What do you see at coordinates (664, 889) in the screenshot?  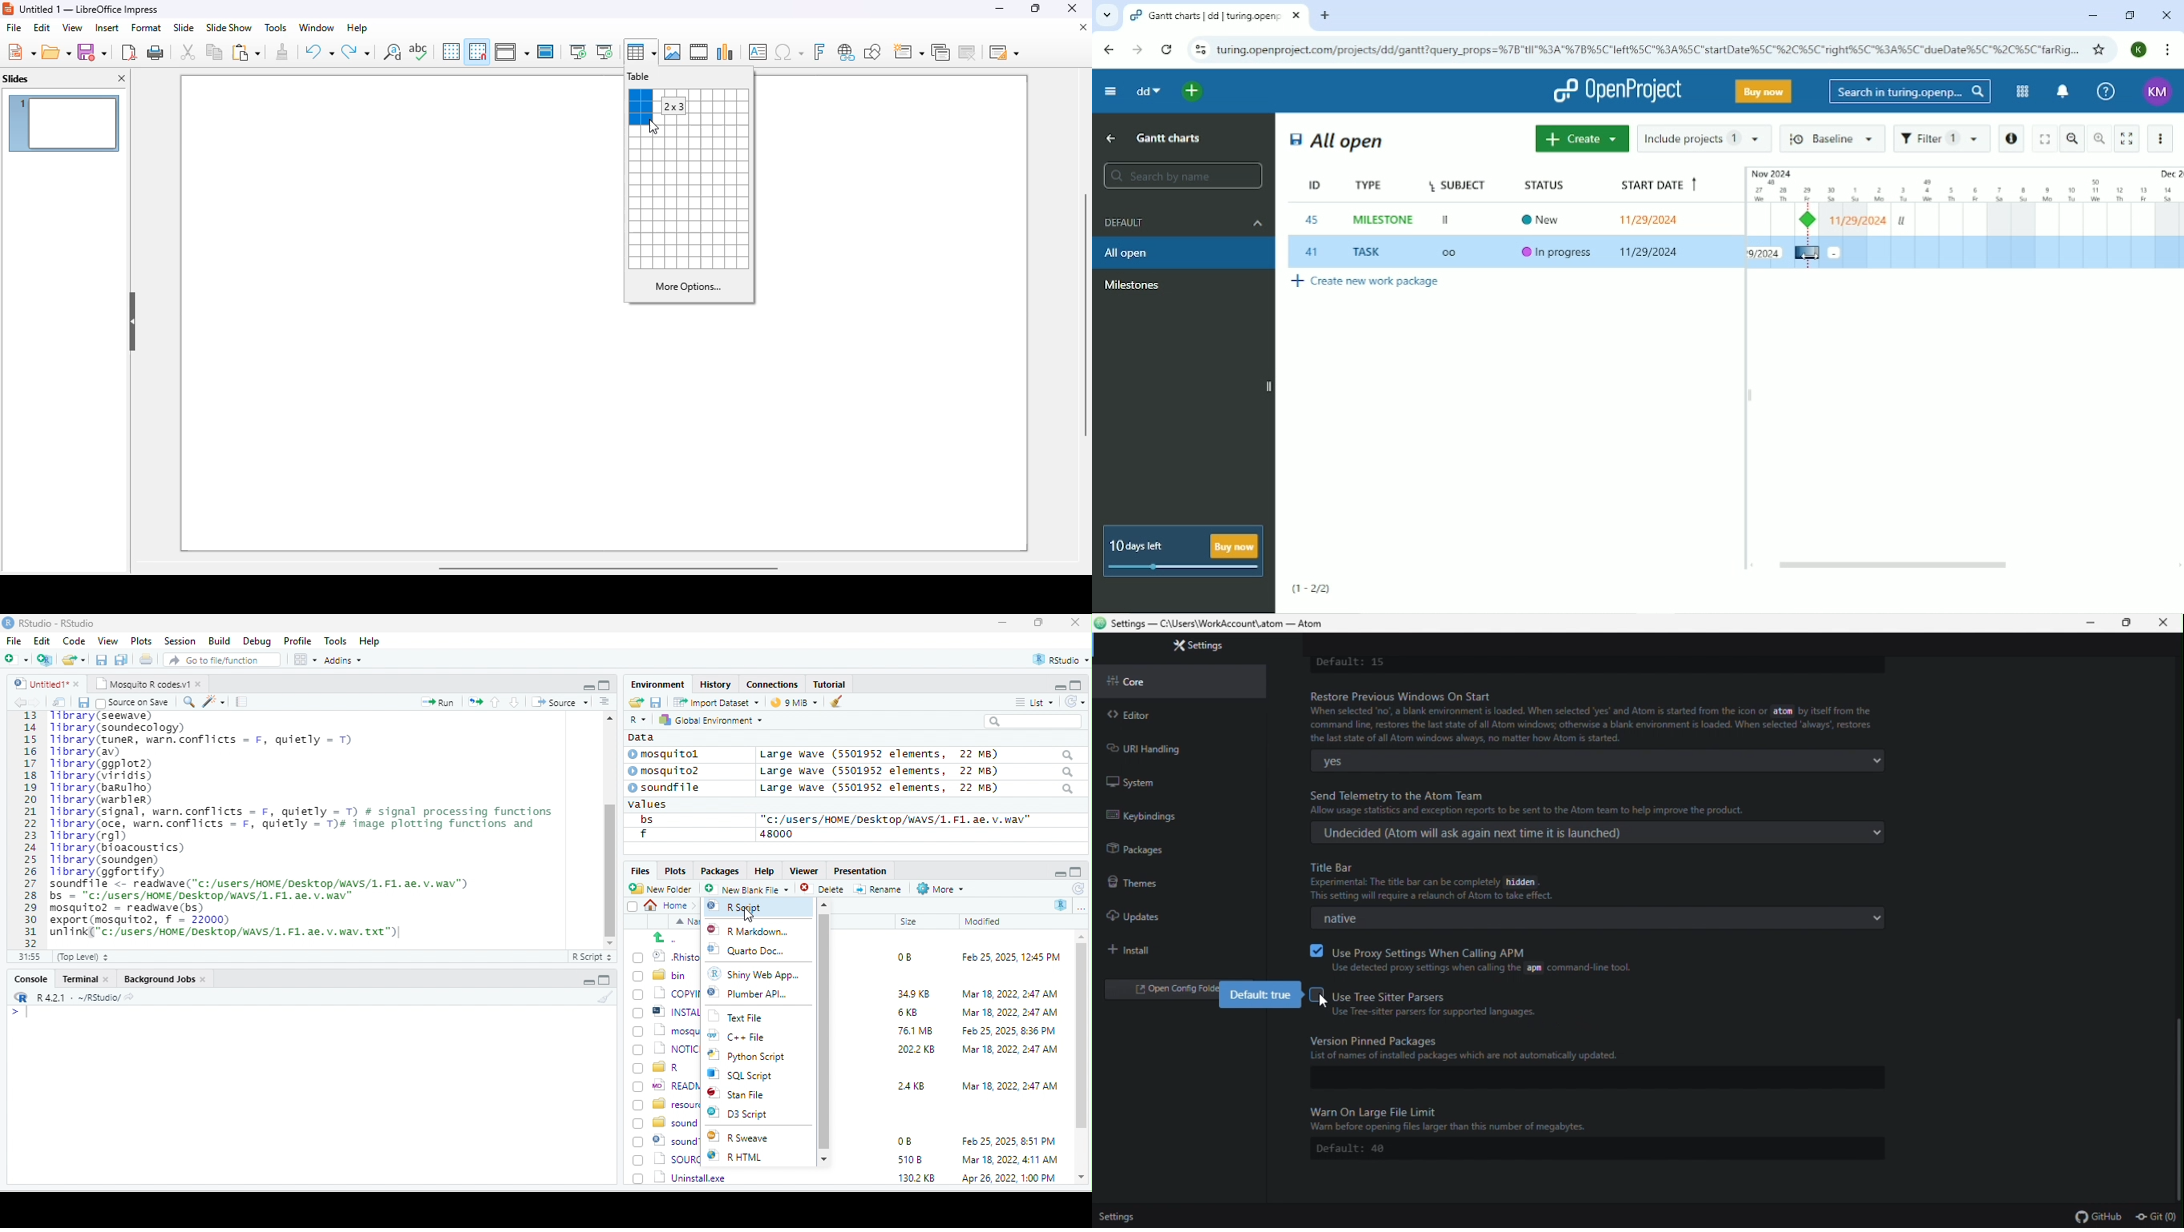 I see `New Folder` at bounding box center [664, 889].